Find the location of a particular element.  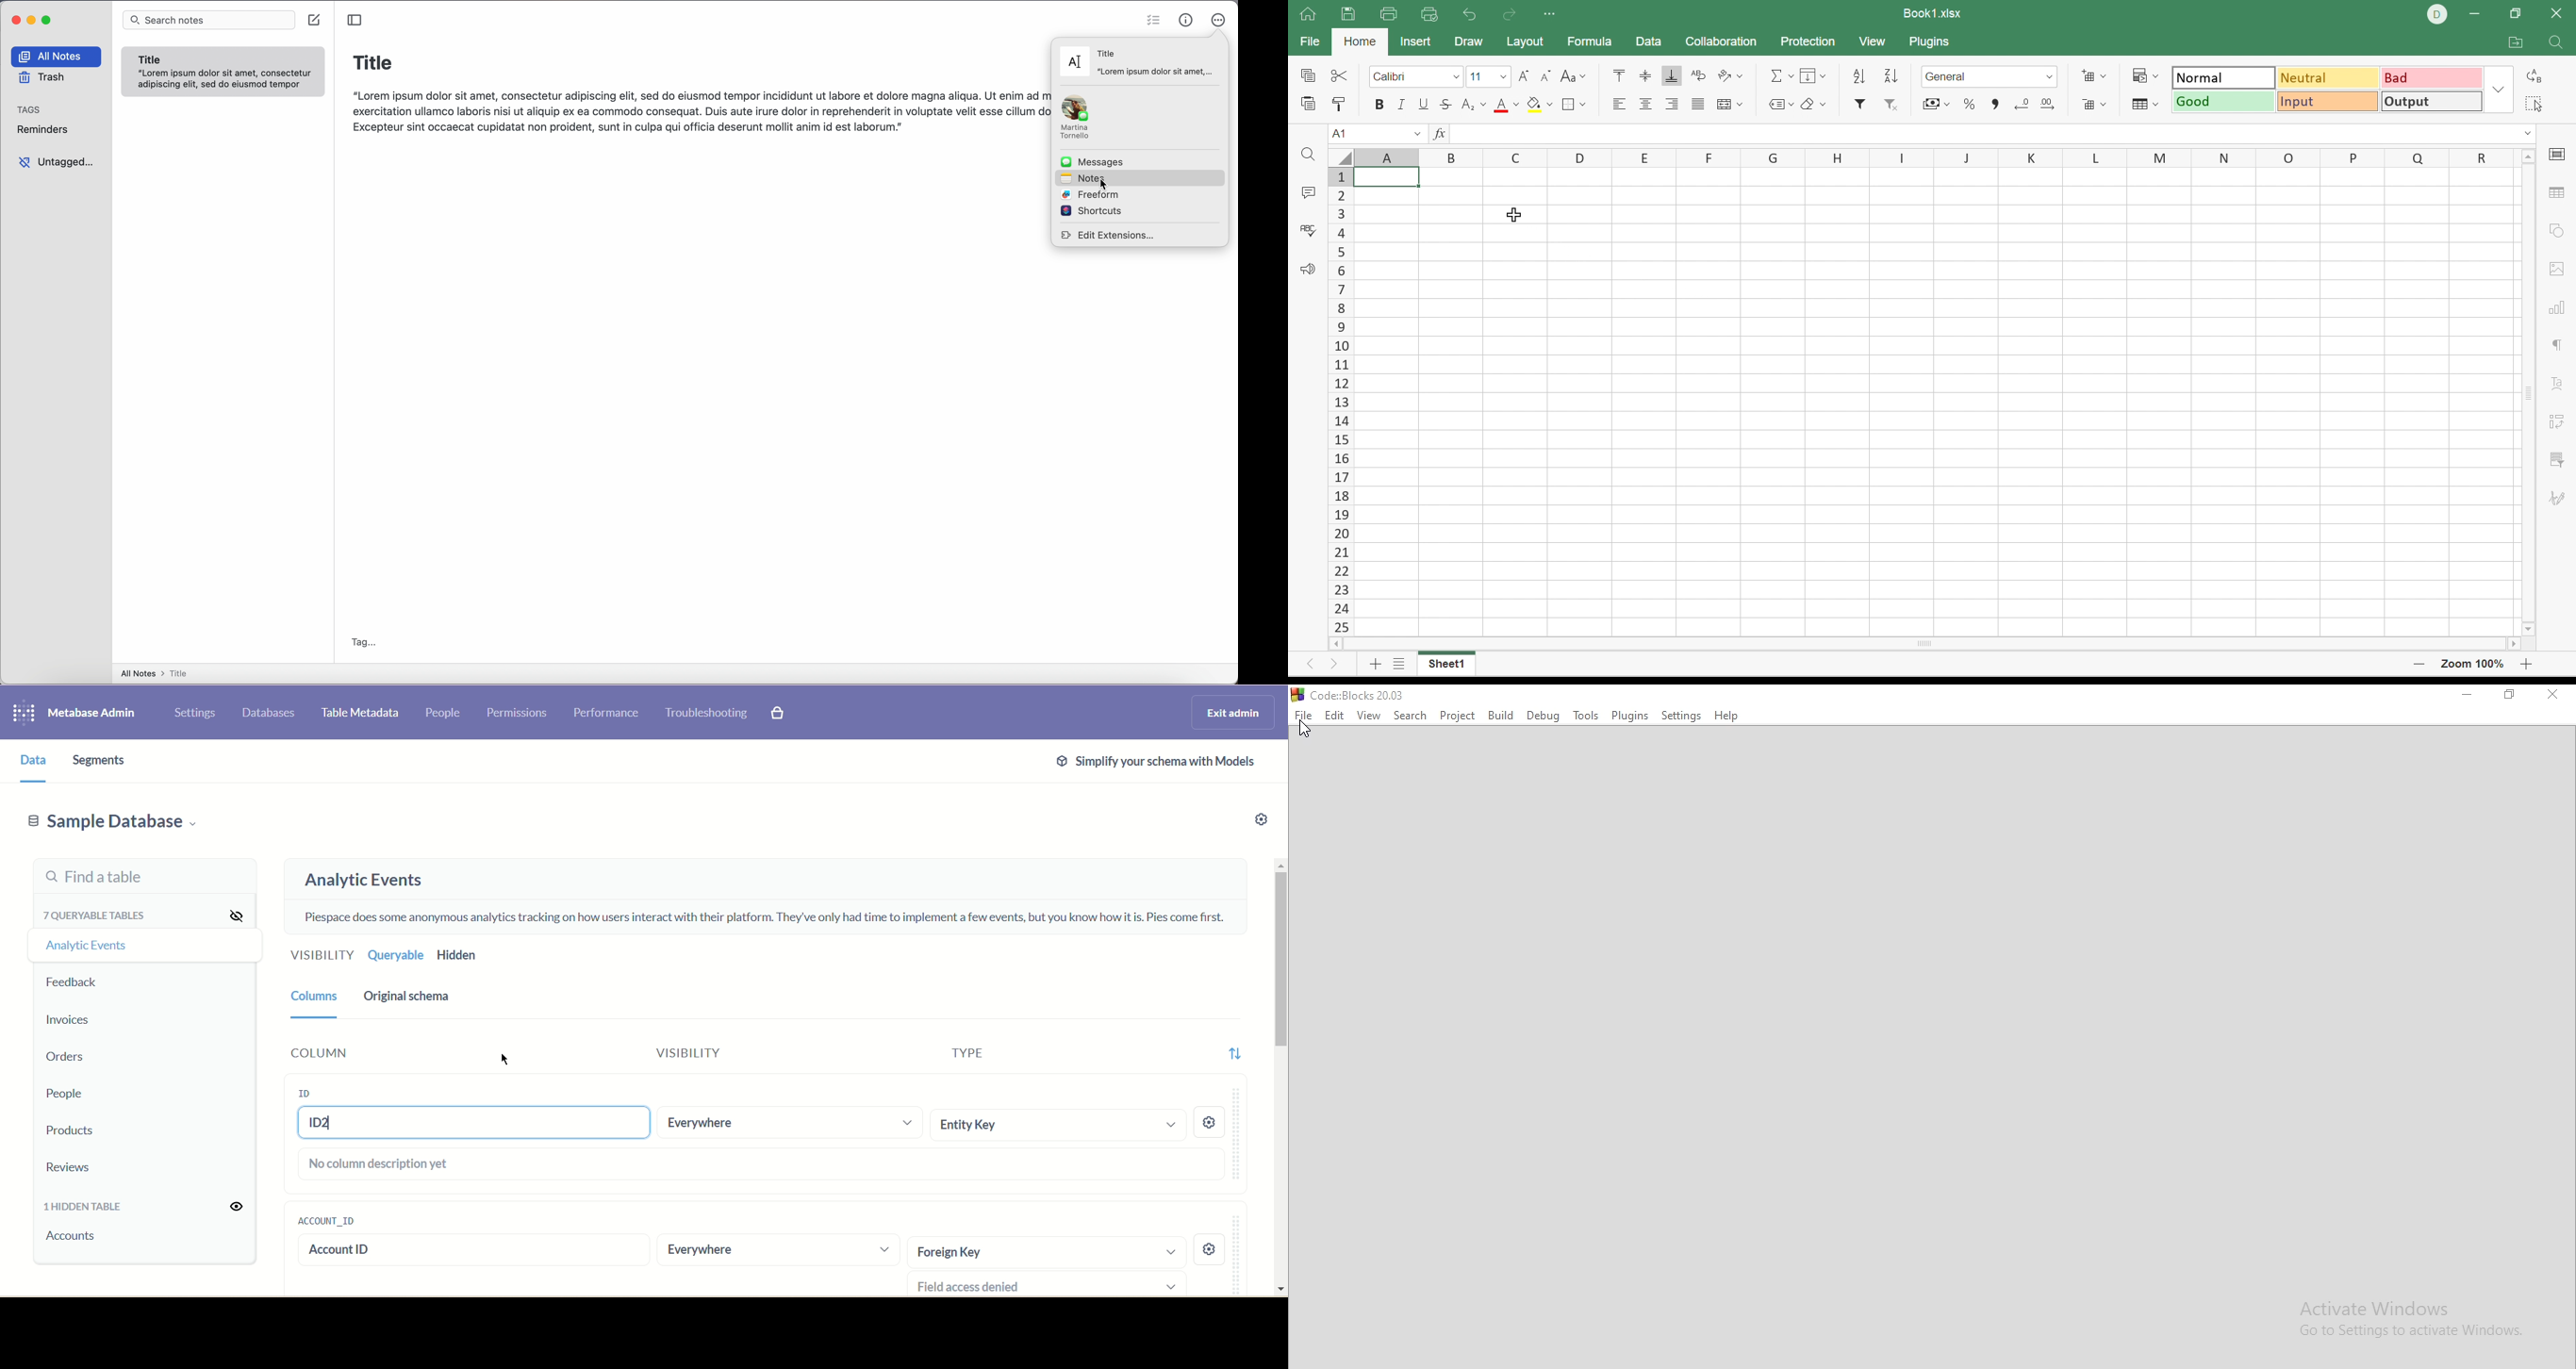

Format table as template is located at coordinates (2147, 104).